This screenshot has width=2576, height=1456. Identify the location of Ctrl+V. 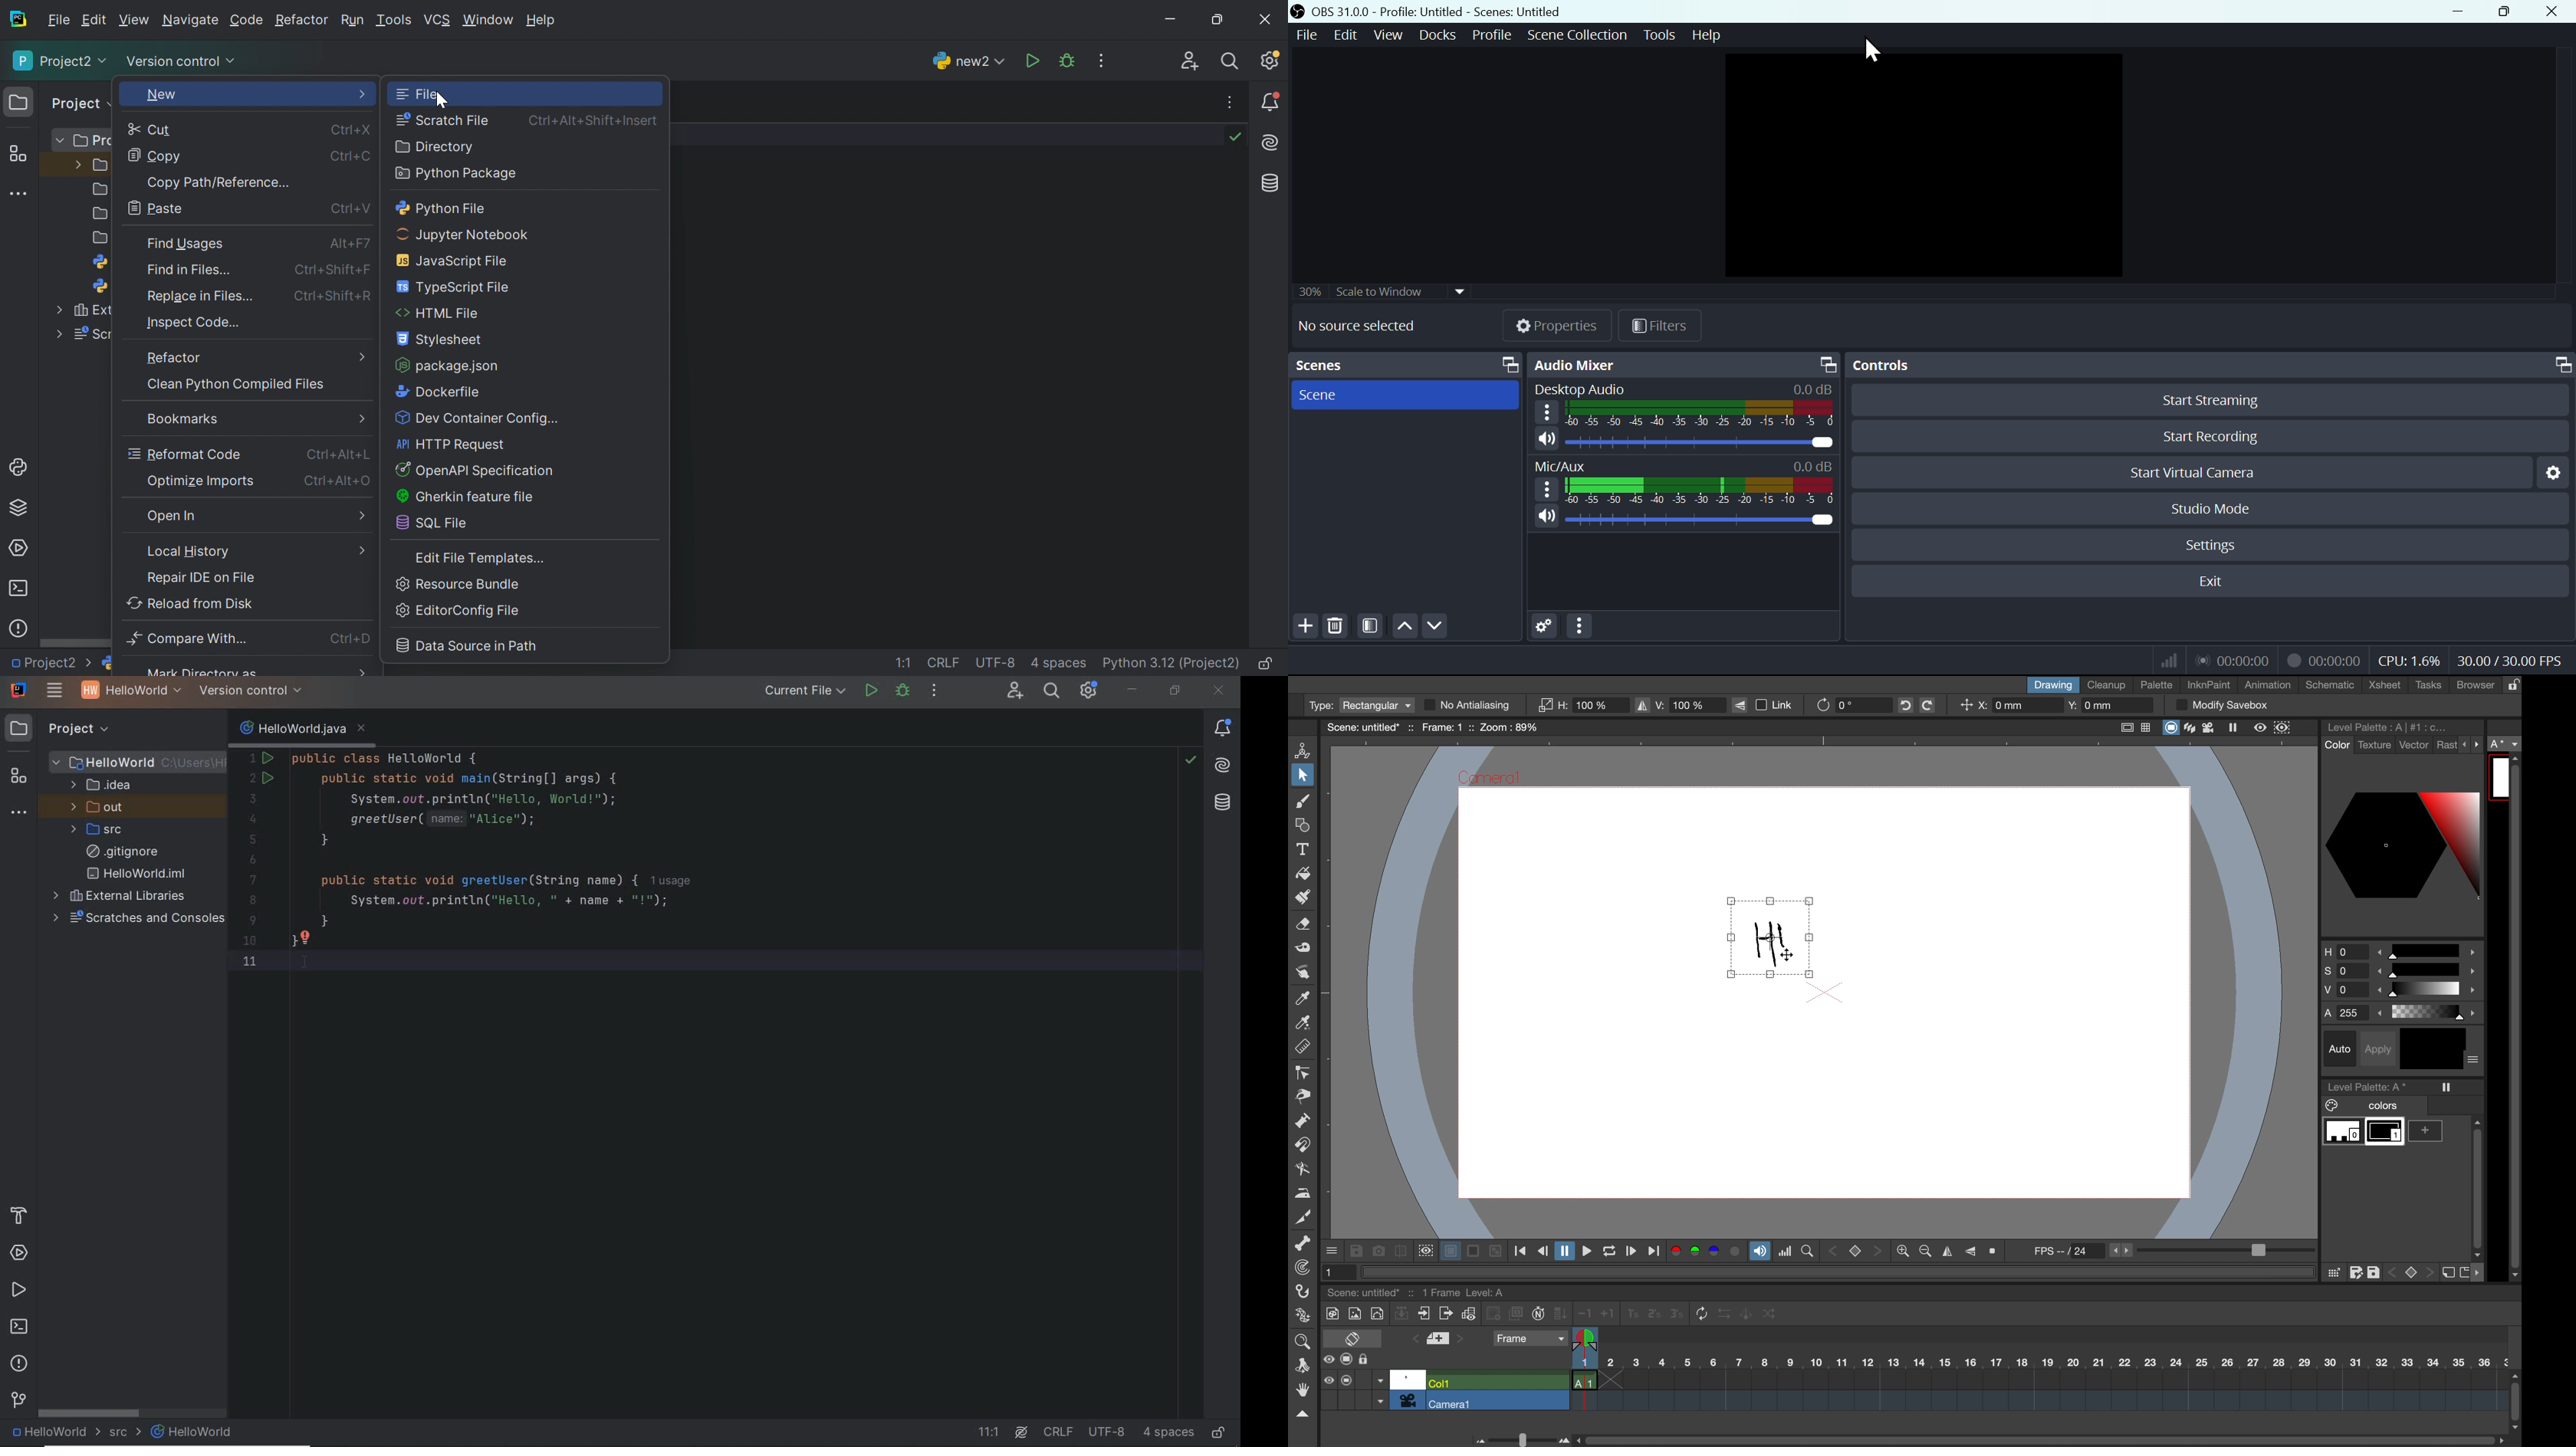
(349, 209).